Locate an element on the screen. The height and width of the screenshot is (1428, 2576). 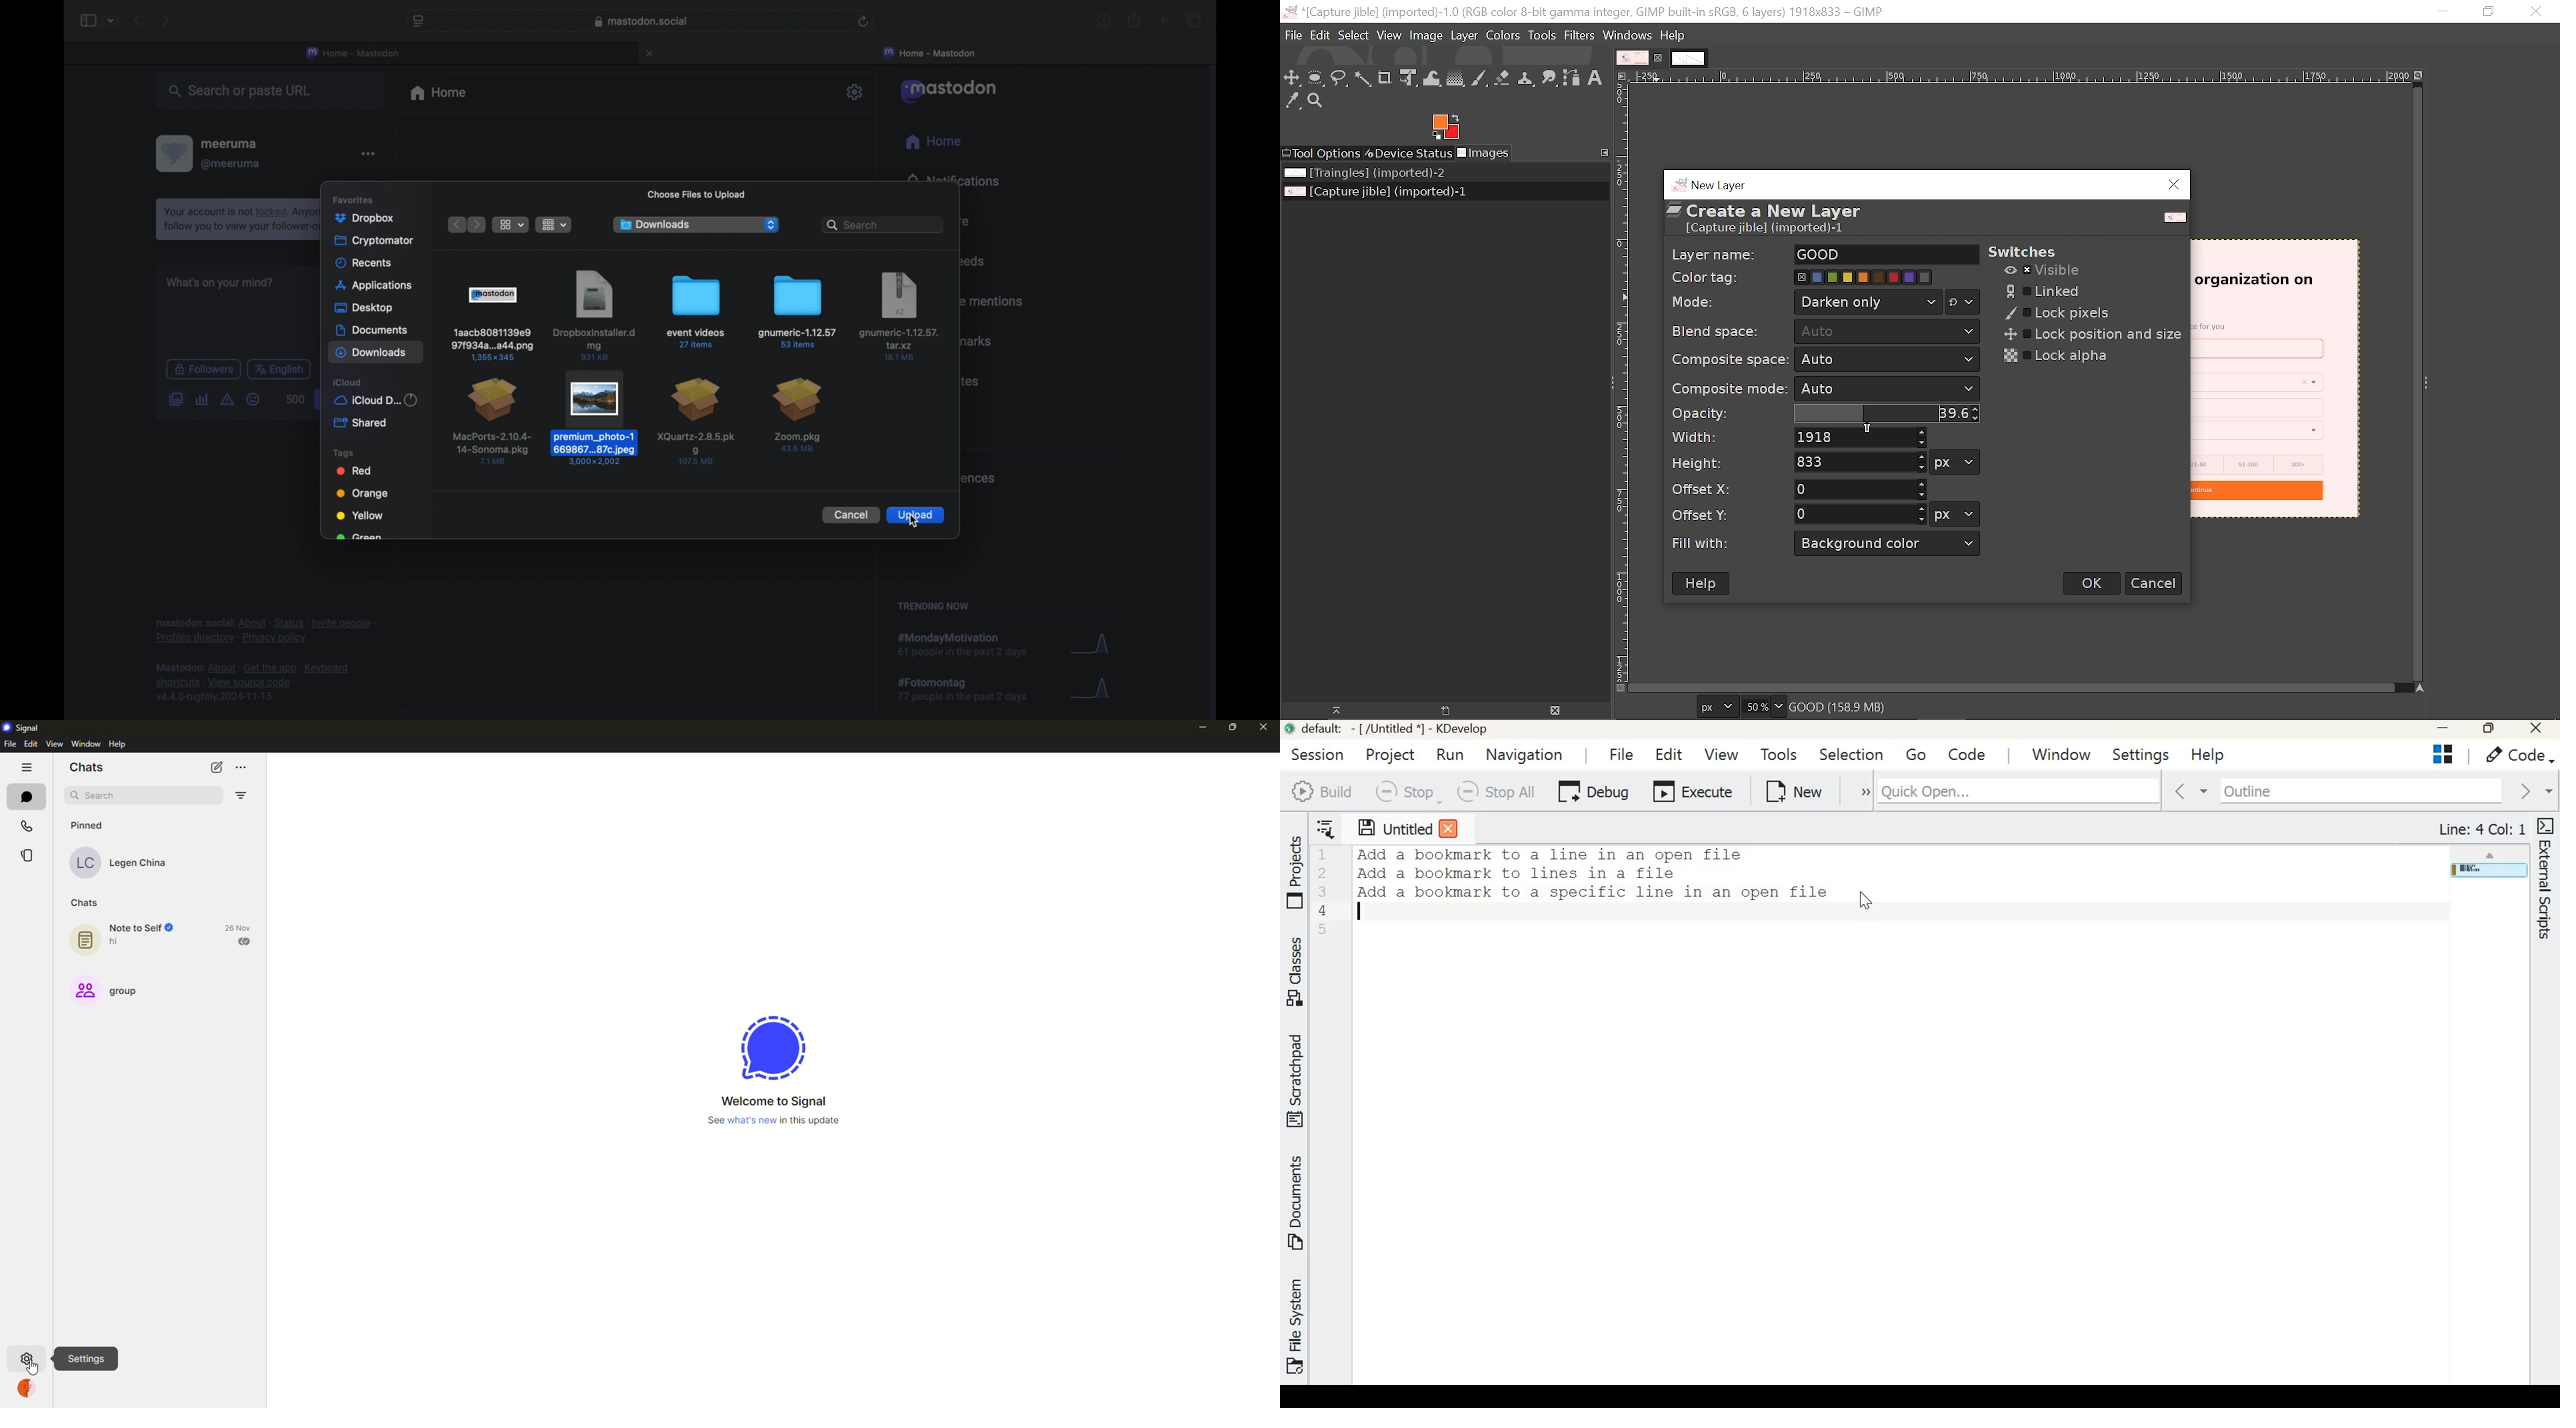
edit is located at coordinates (30, 745).